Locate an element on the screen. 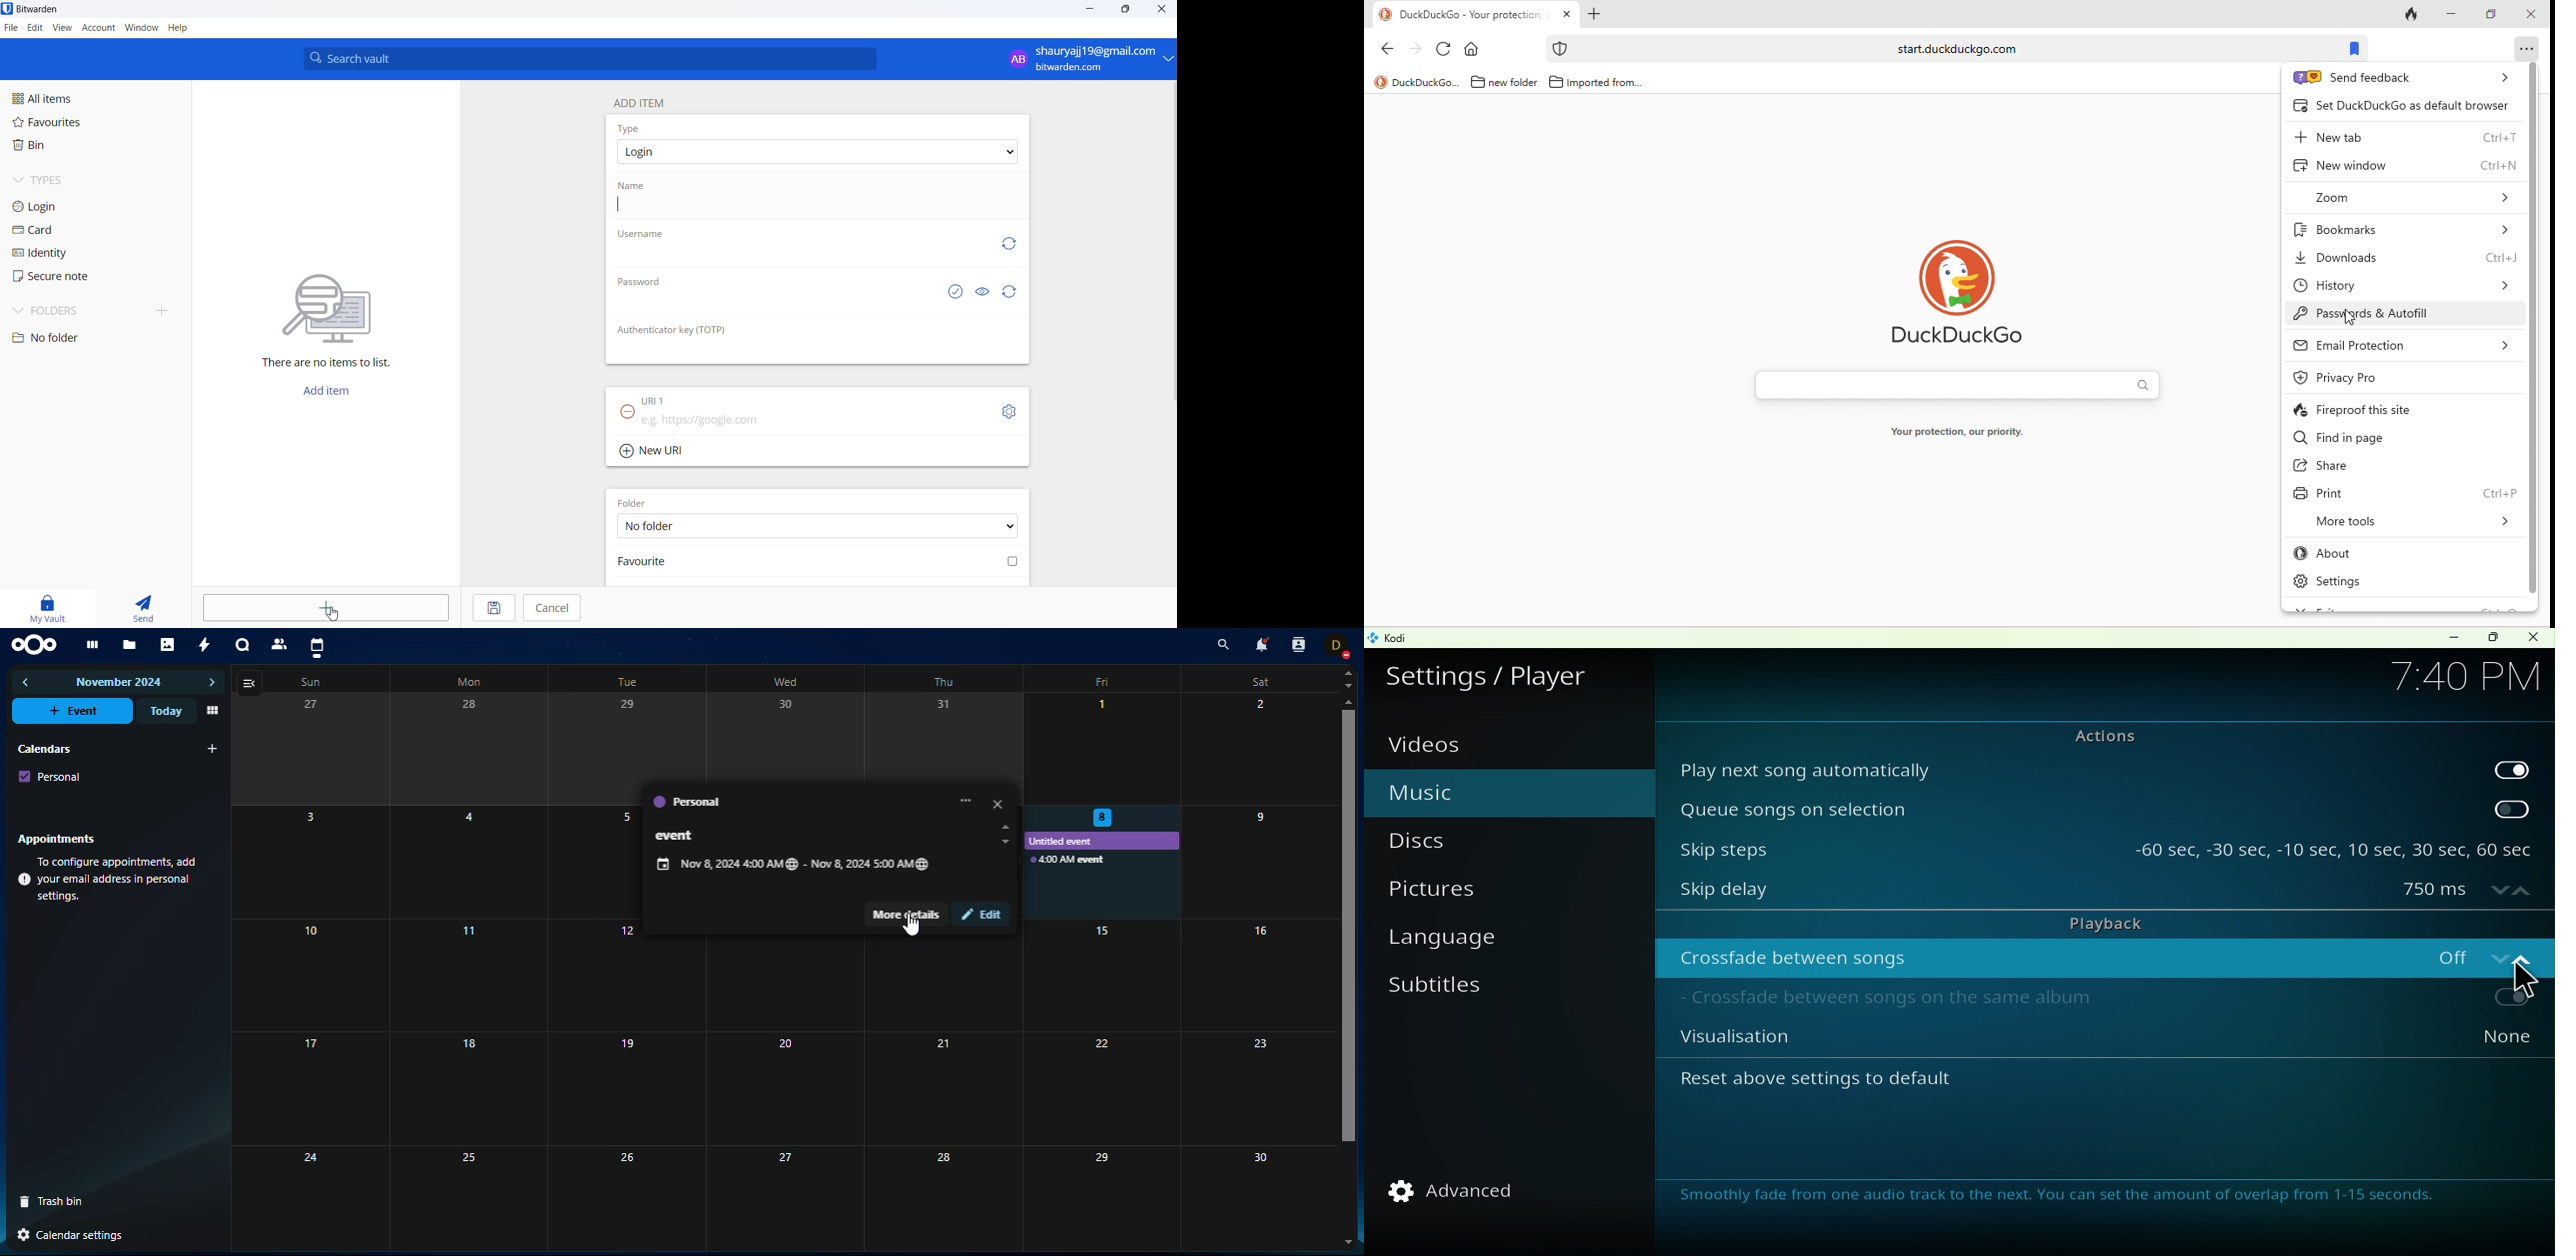 This screenshot has width=2576, height=1260. secure note is located at coordinates (66, 278).